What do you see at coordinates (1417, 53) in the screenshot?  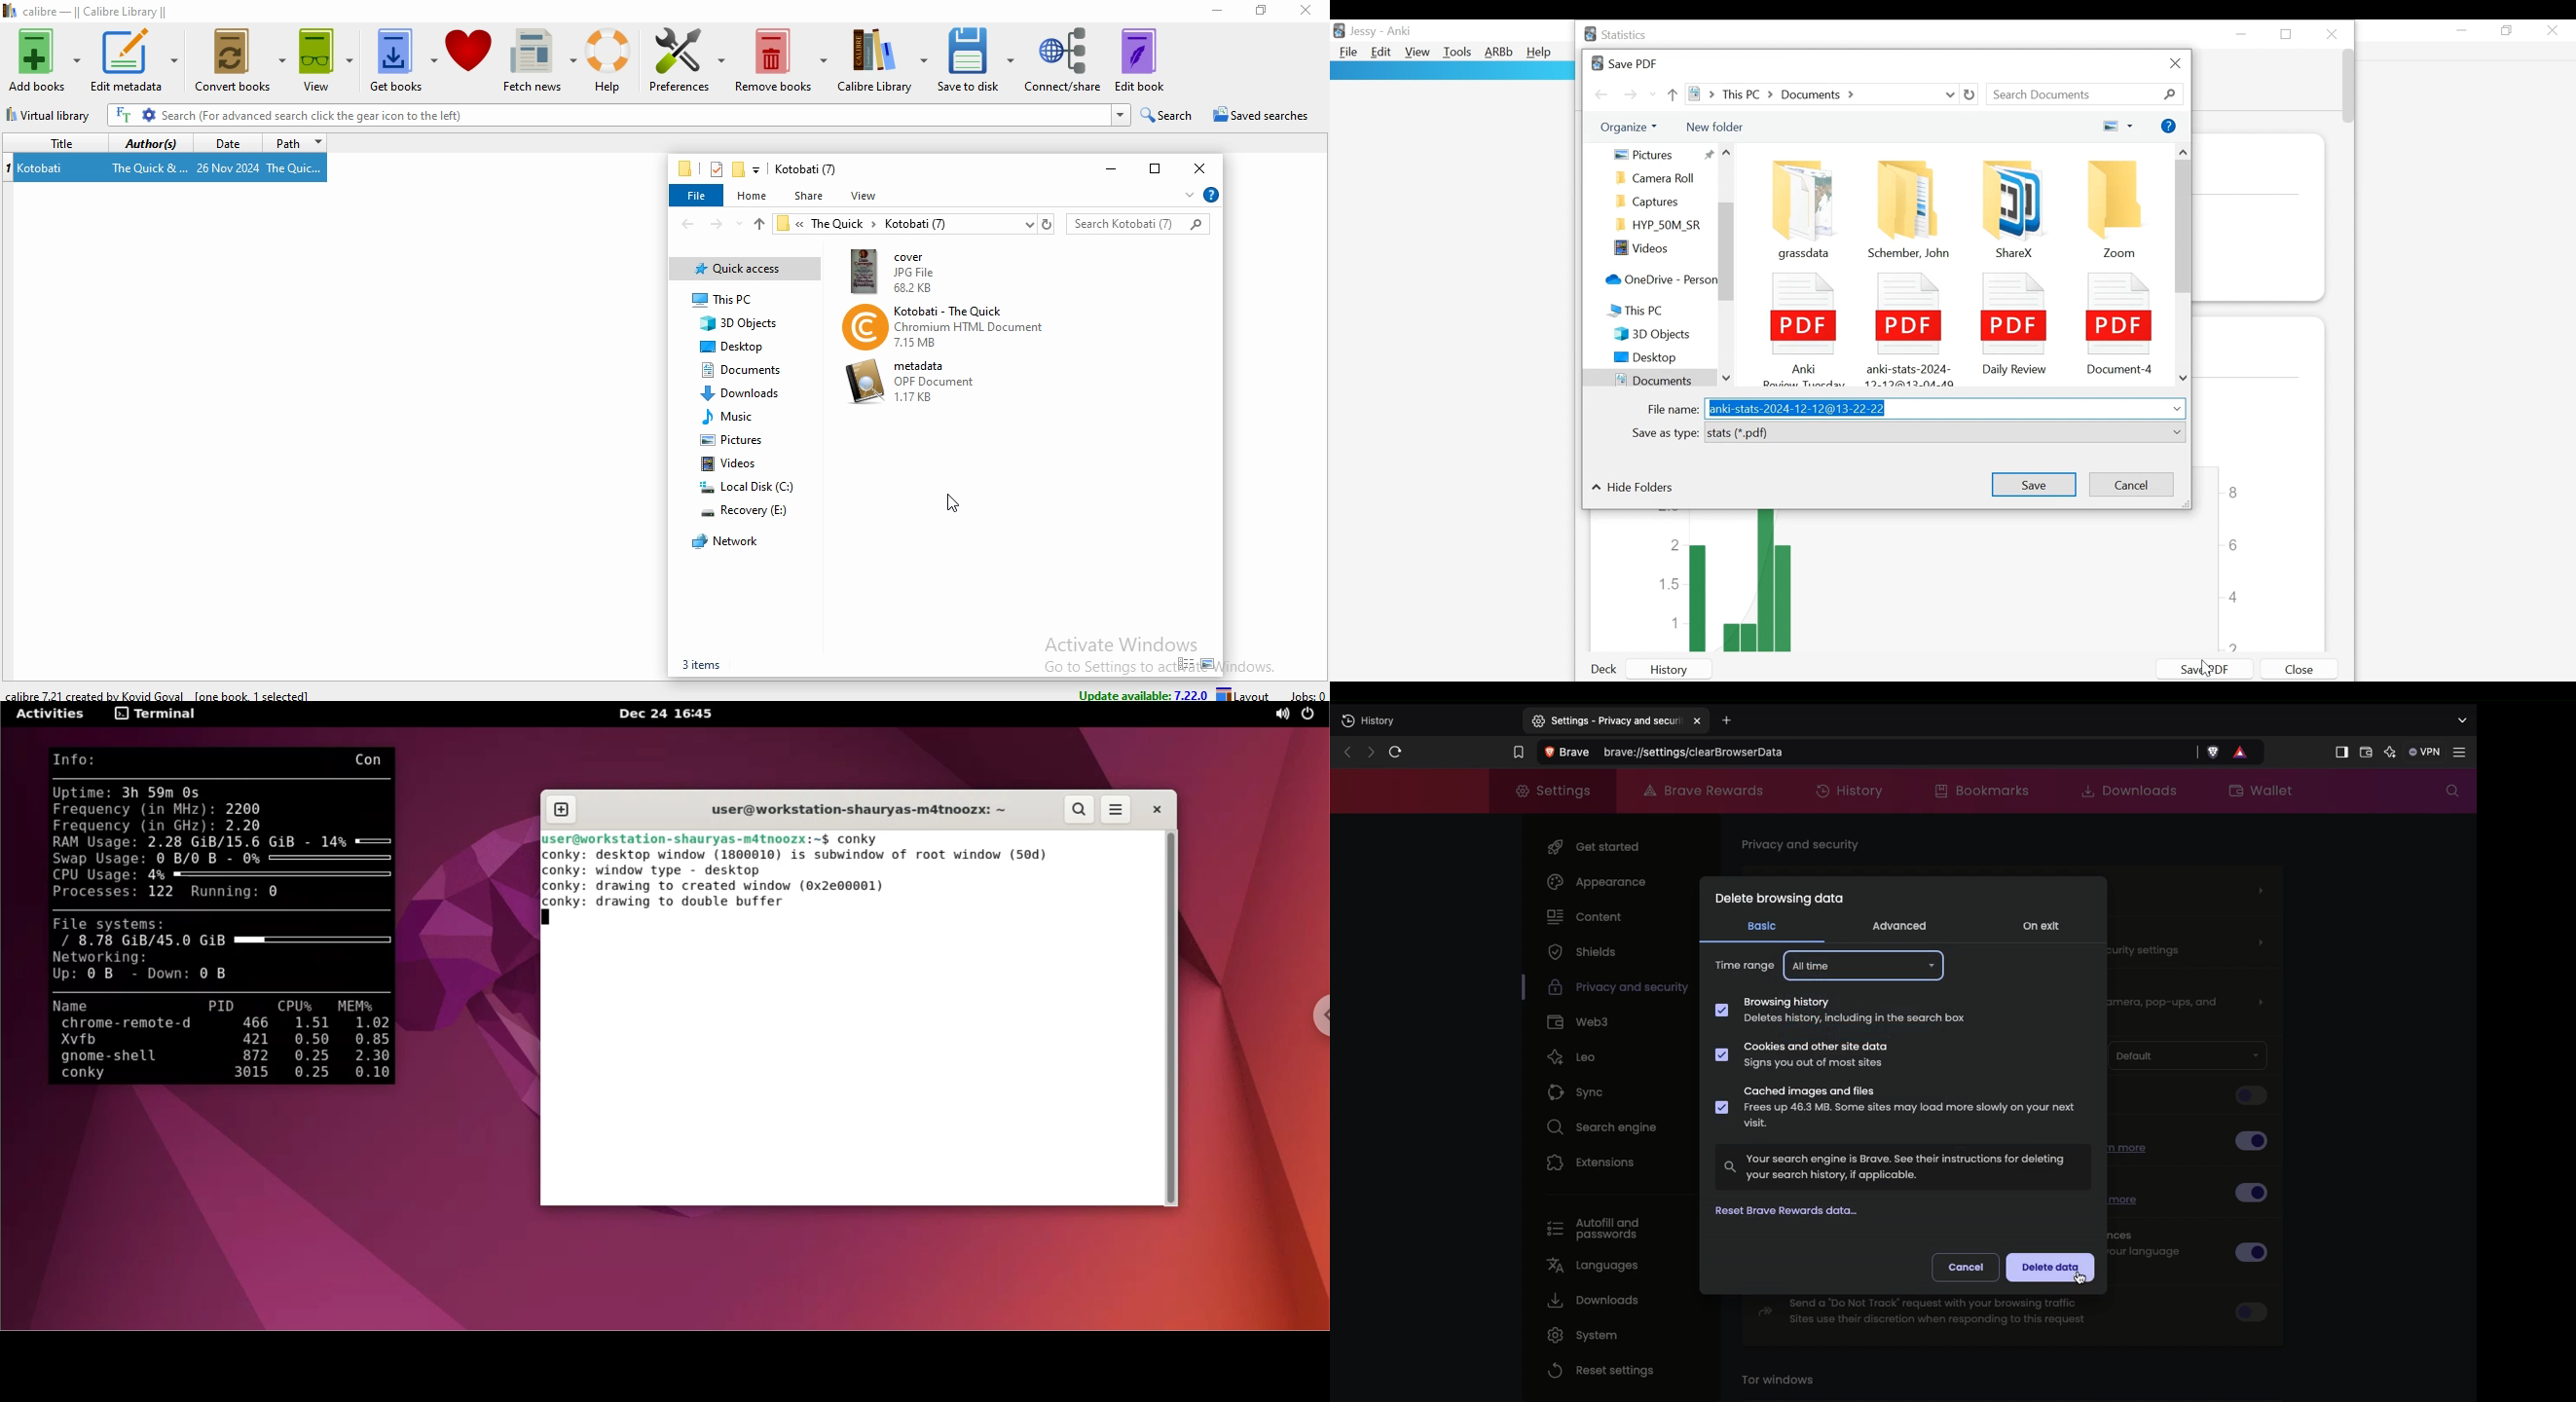 I see `View` at bounding box center [1417, 53].